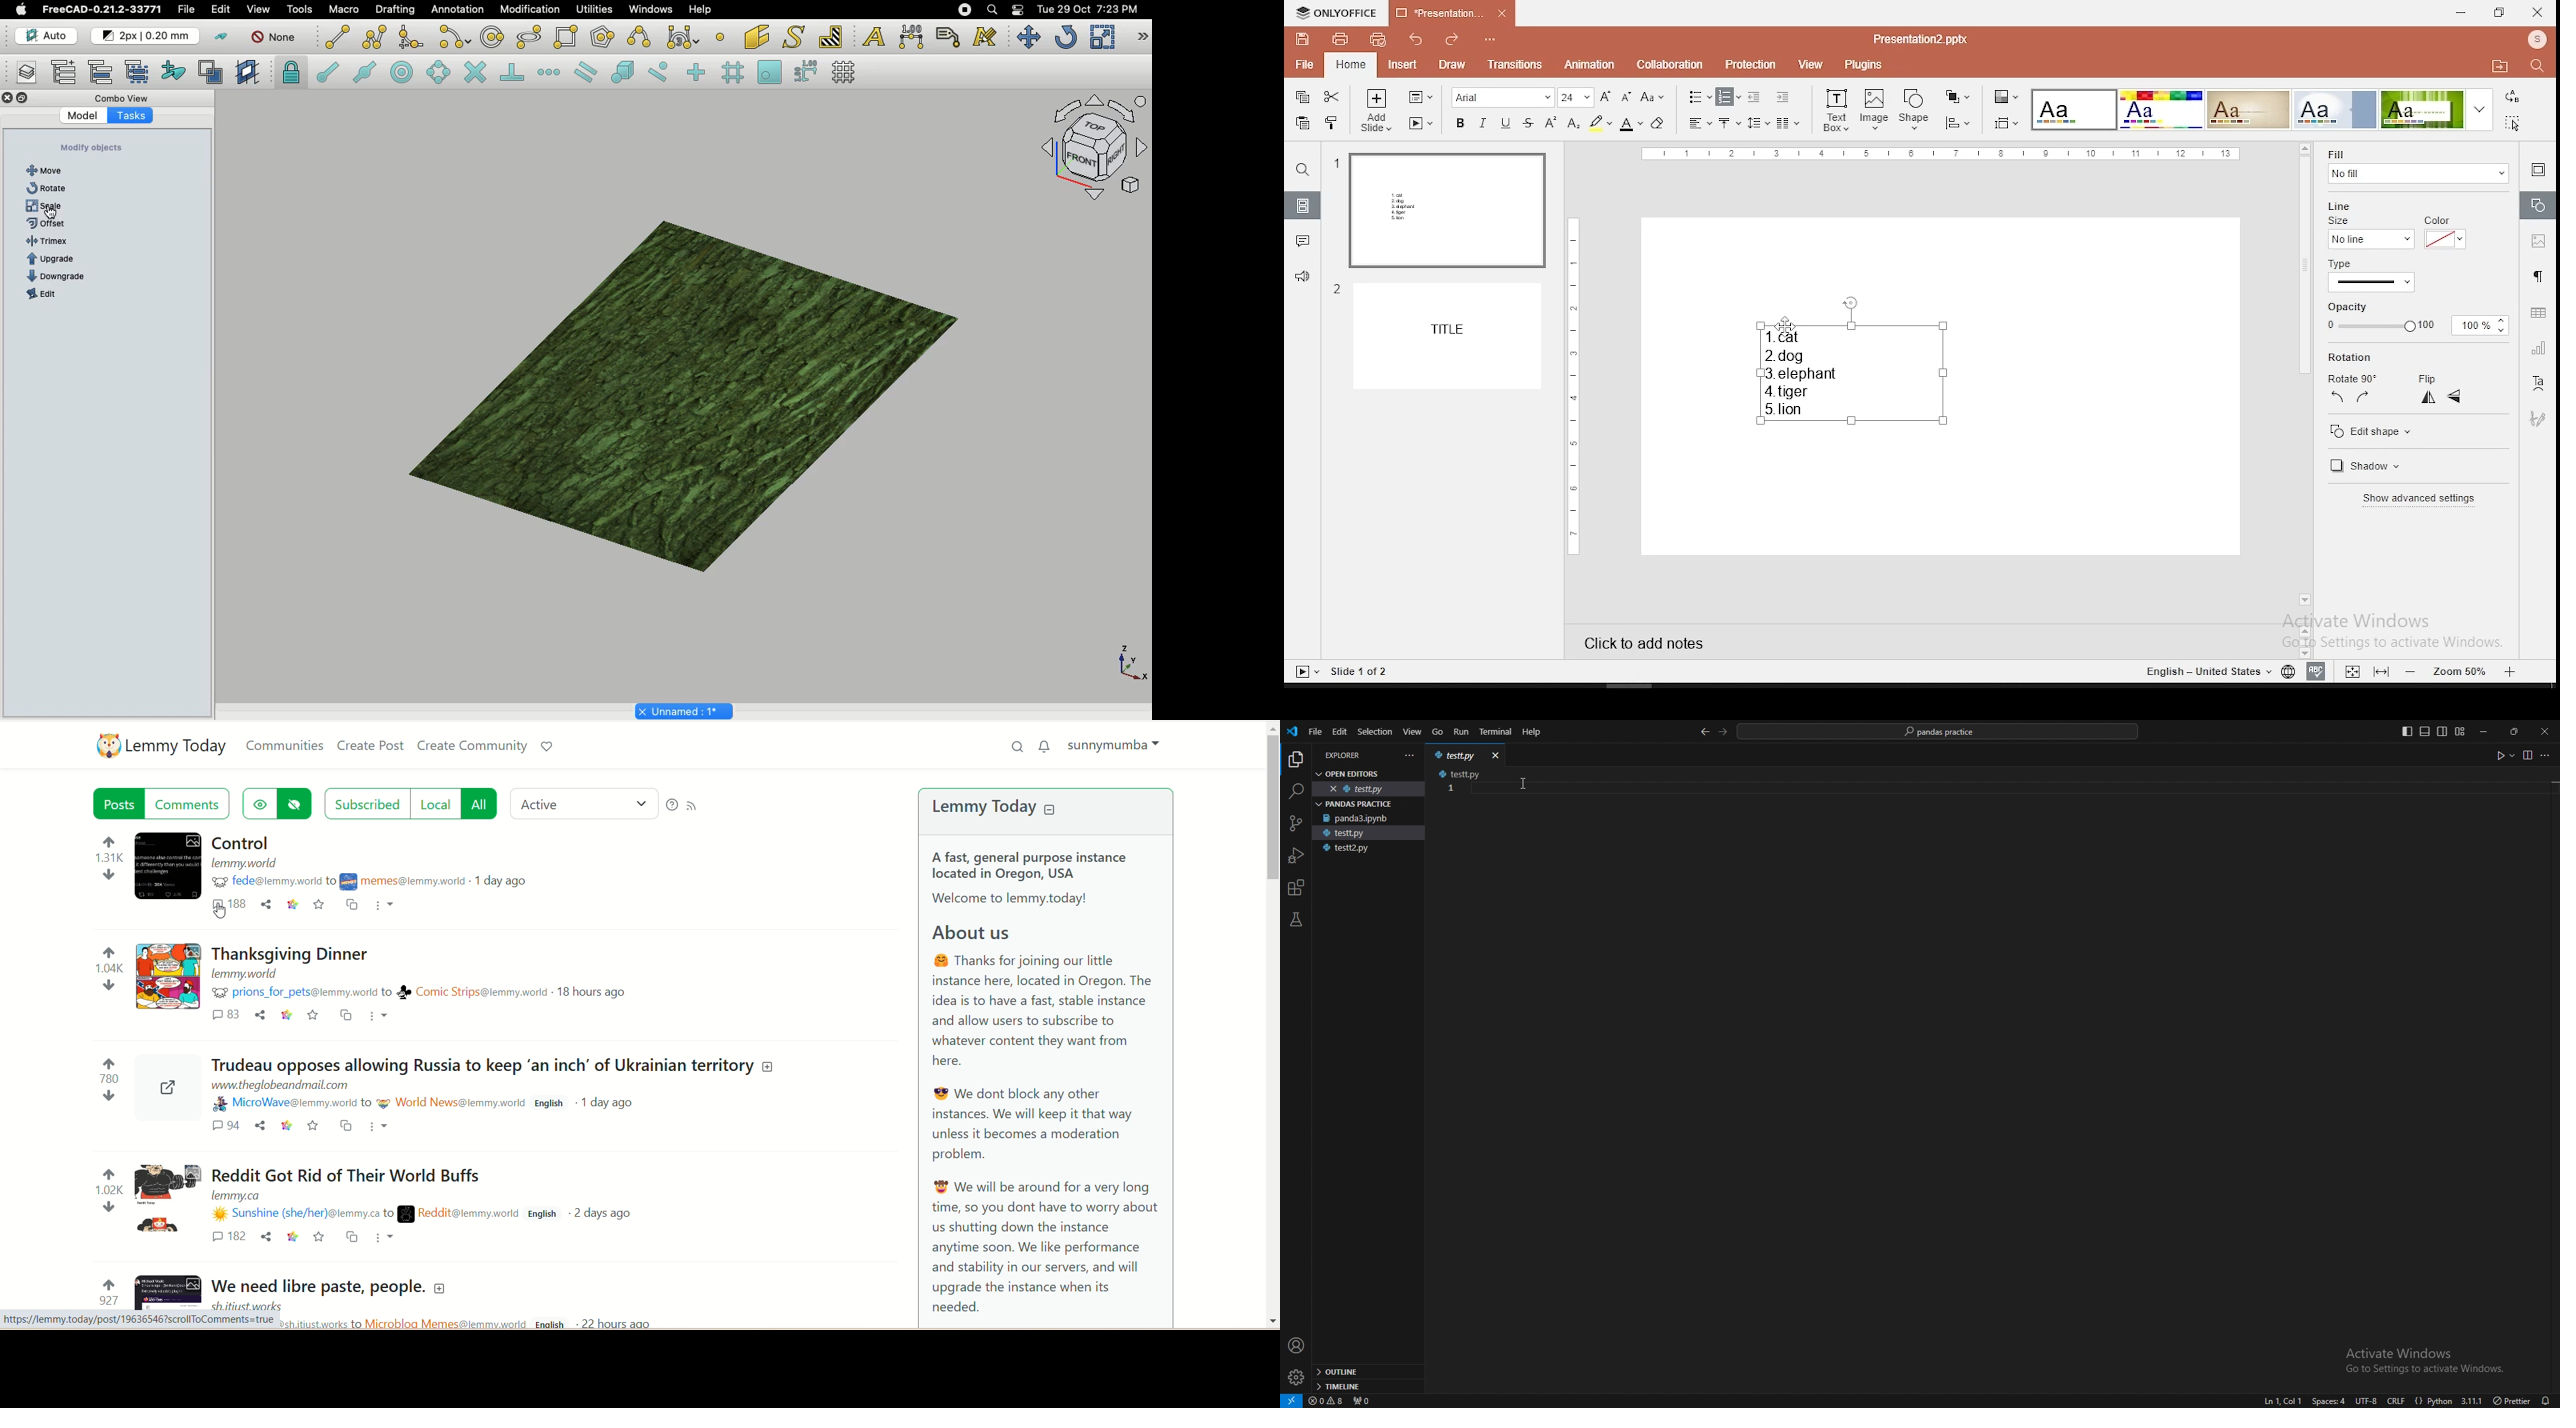  What do you see at coordinates (345, 10) in the screenshot?
I see `Macro` at bounding box center [345, 10].